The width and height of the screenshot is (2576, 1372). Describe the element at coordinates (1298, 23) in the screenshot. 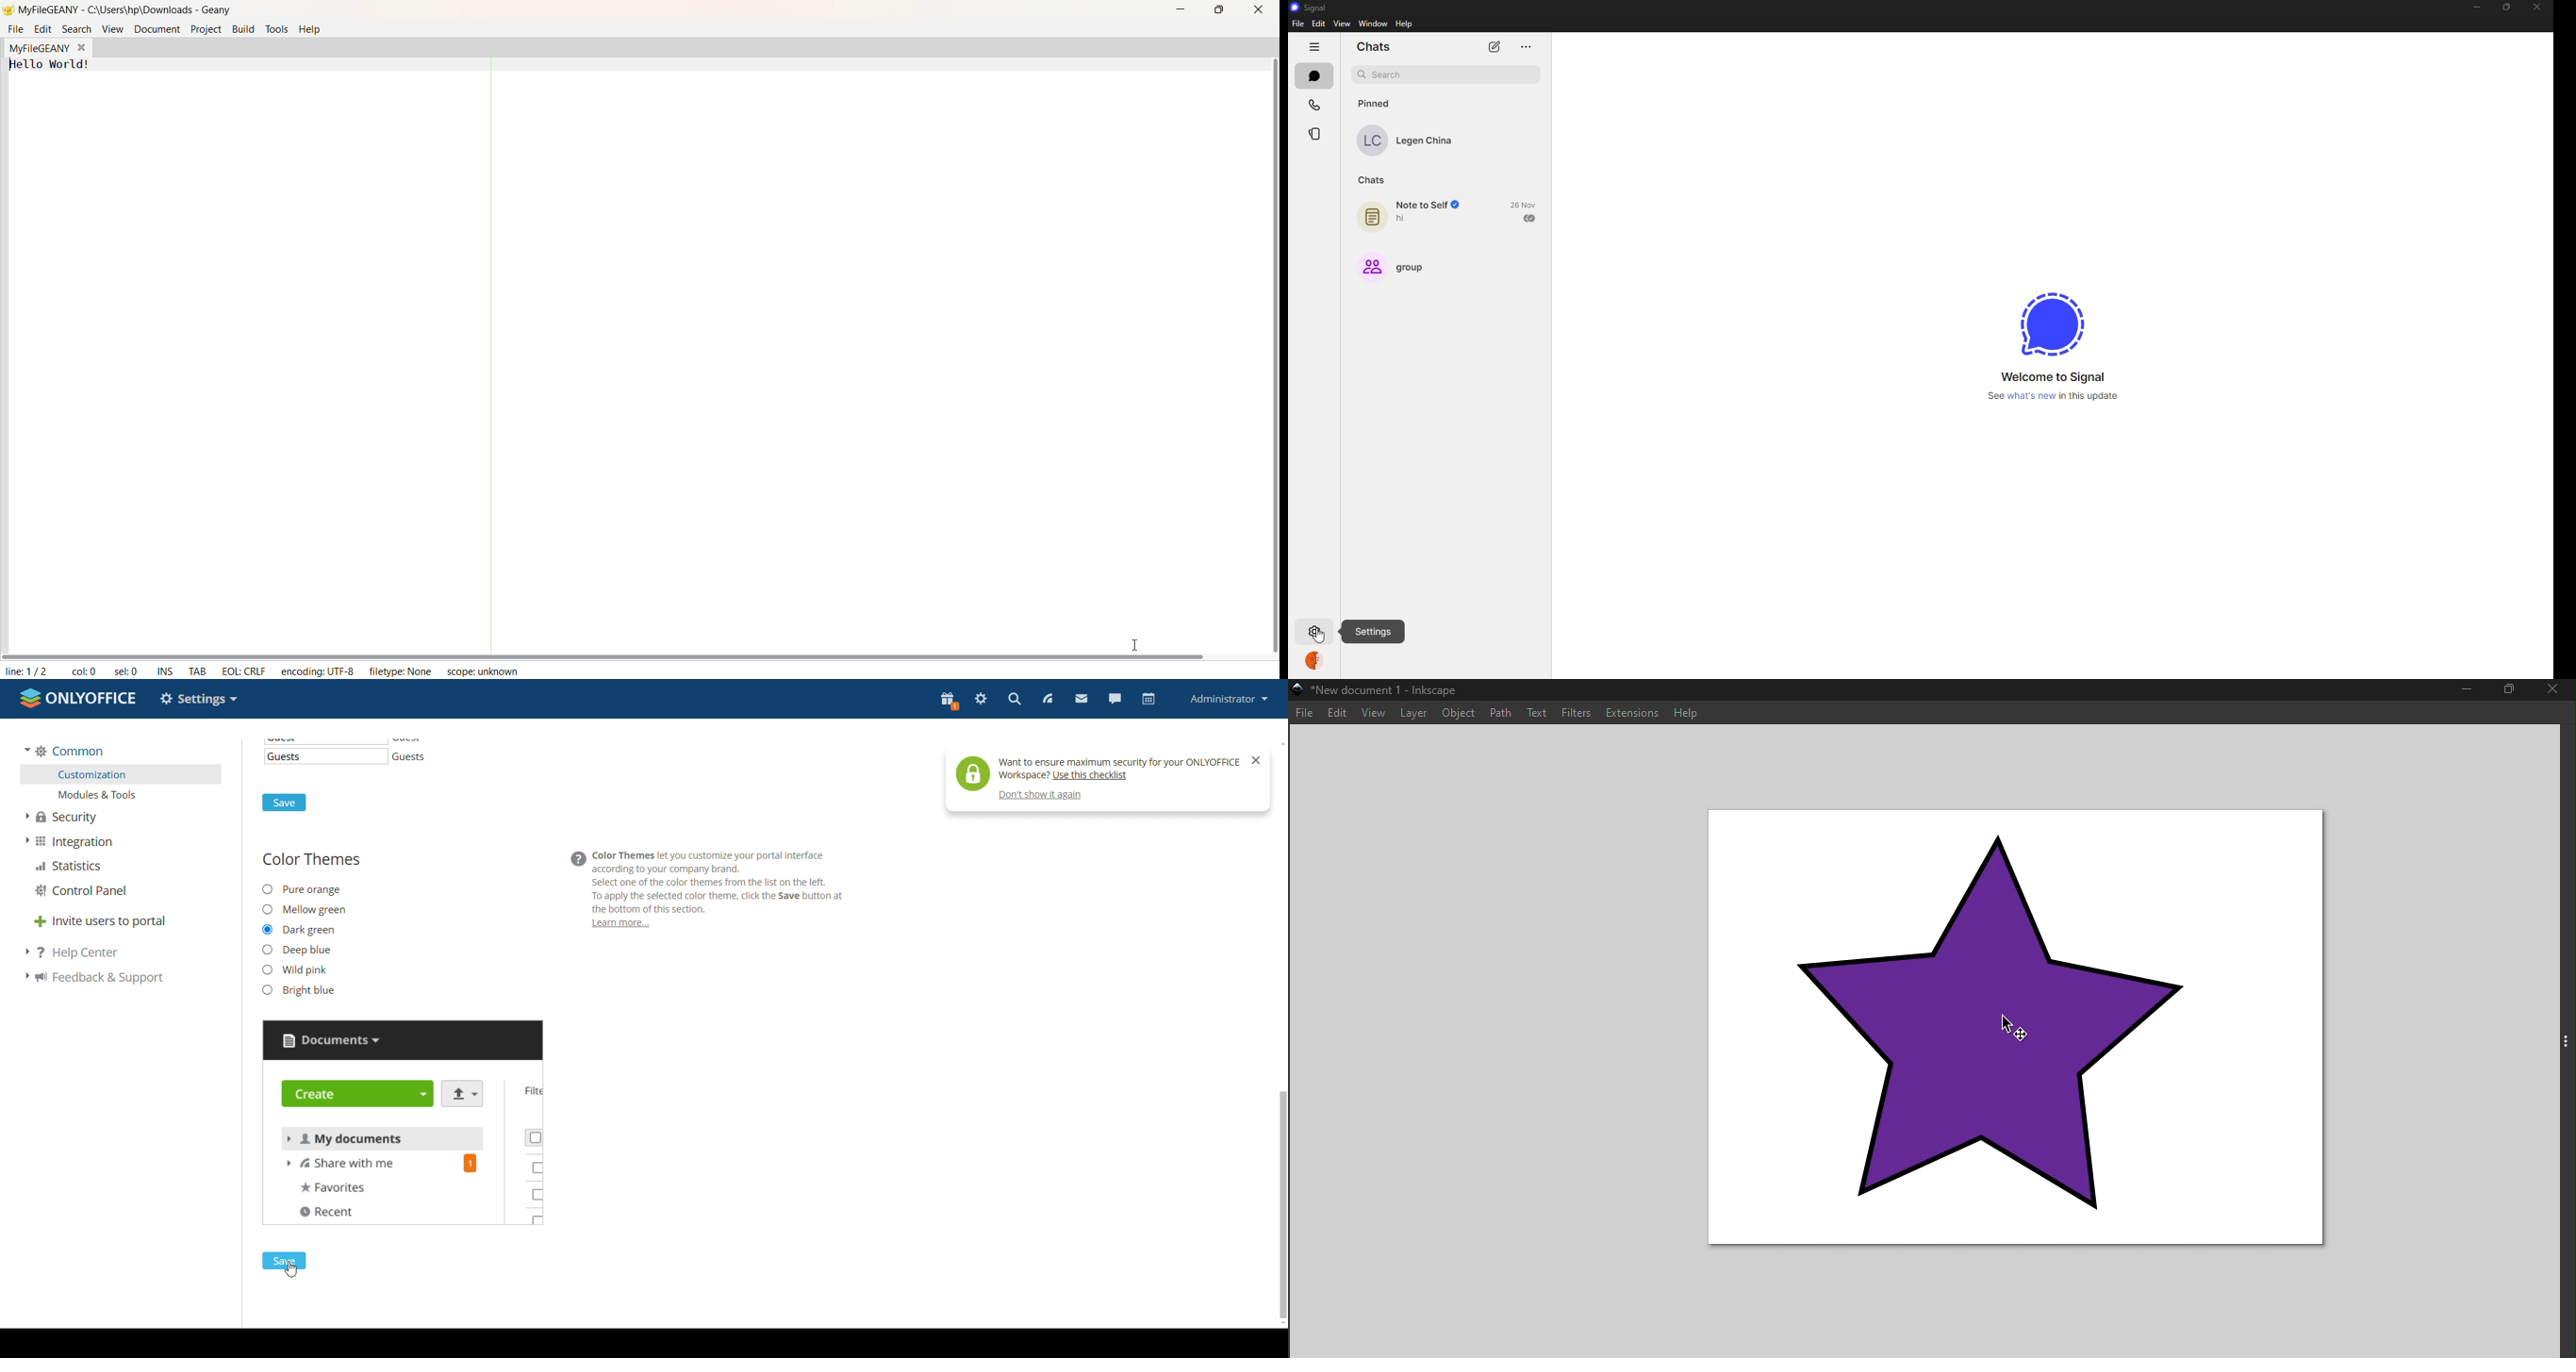

I see `file` at that location.